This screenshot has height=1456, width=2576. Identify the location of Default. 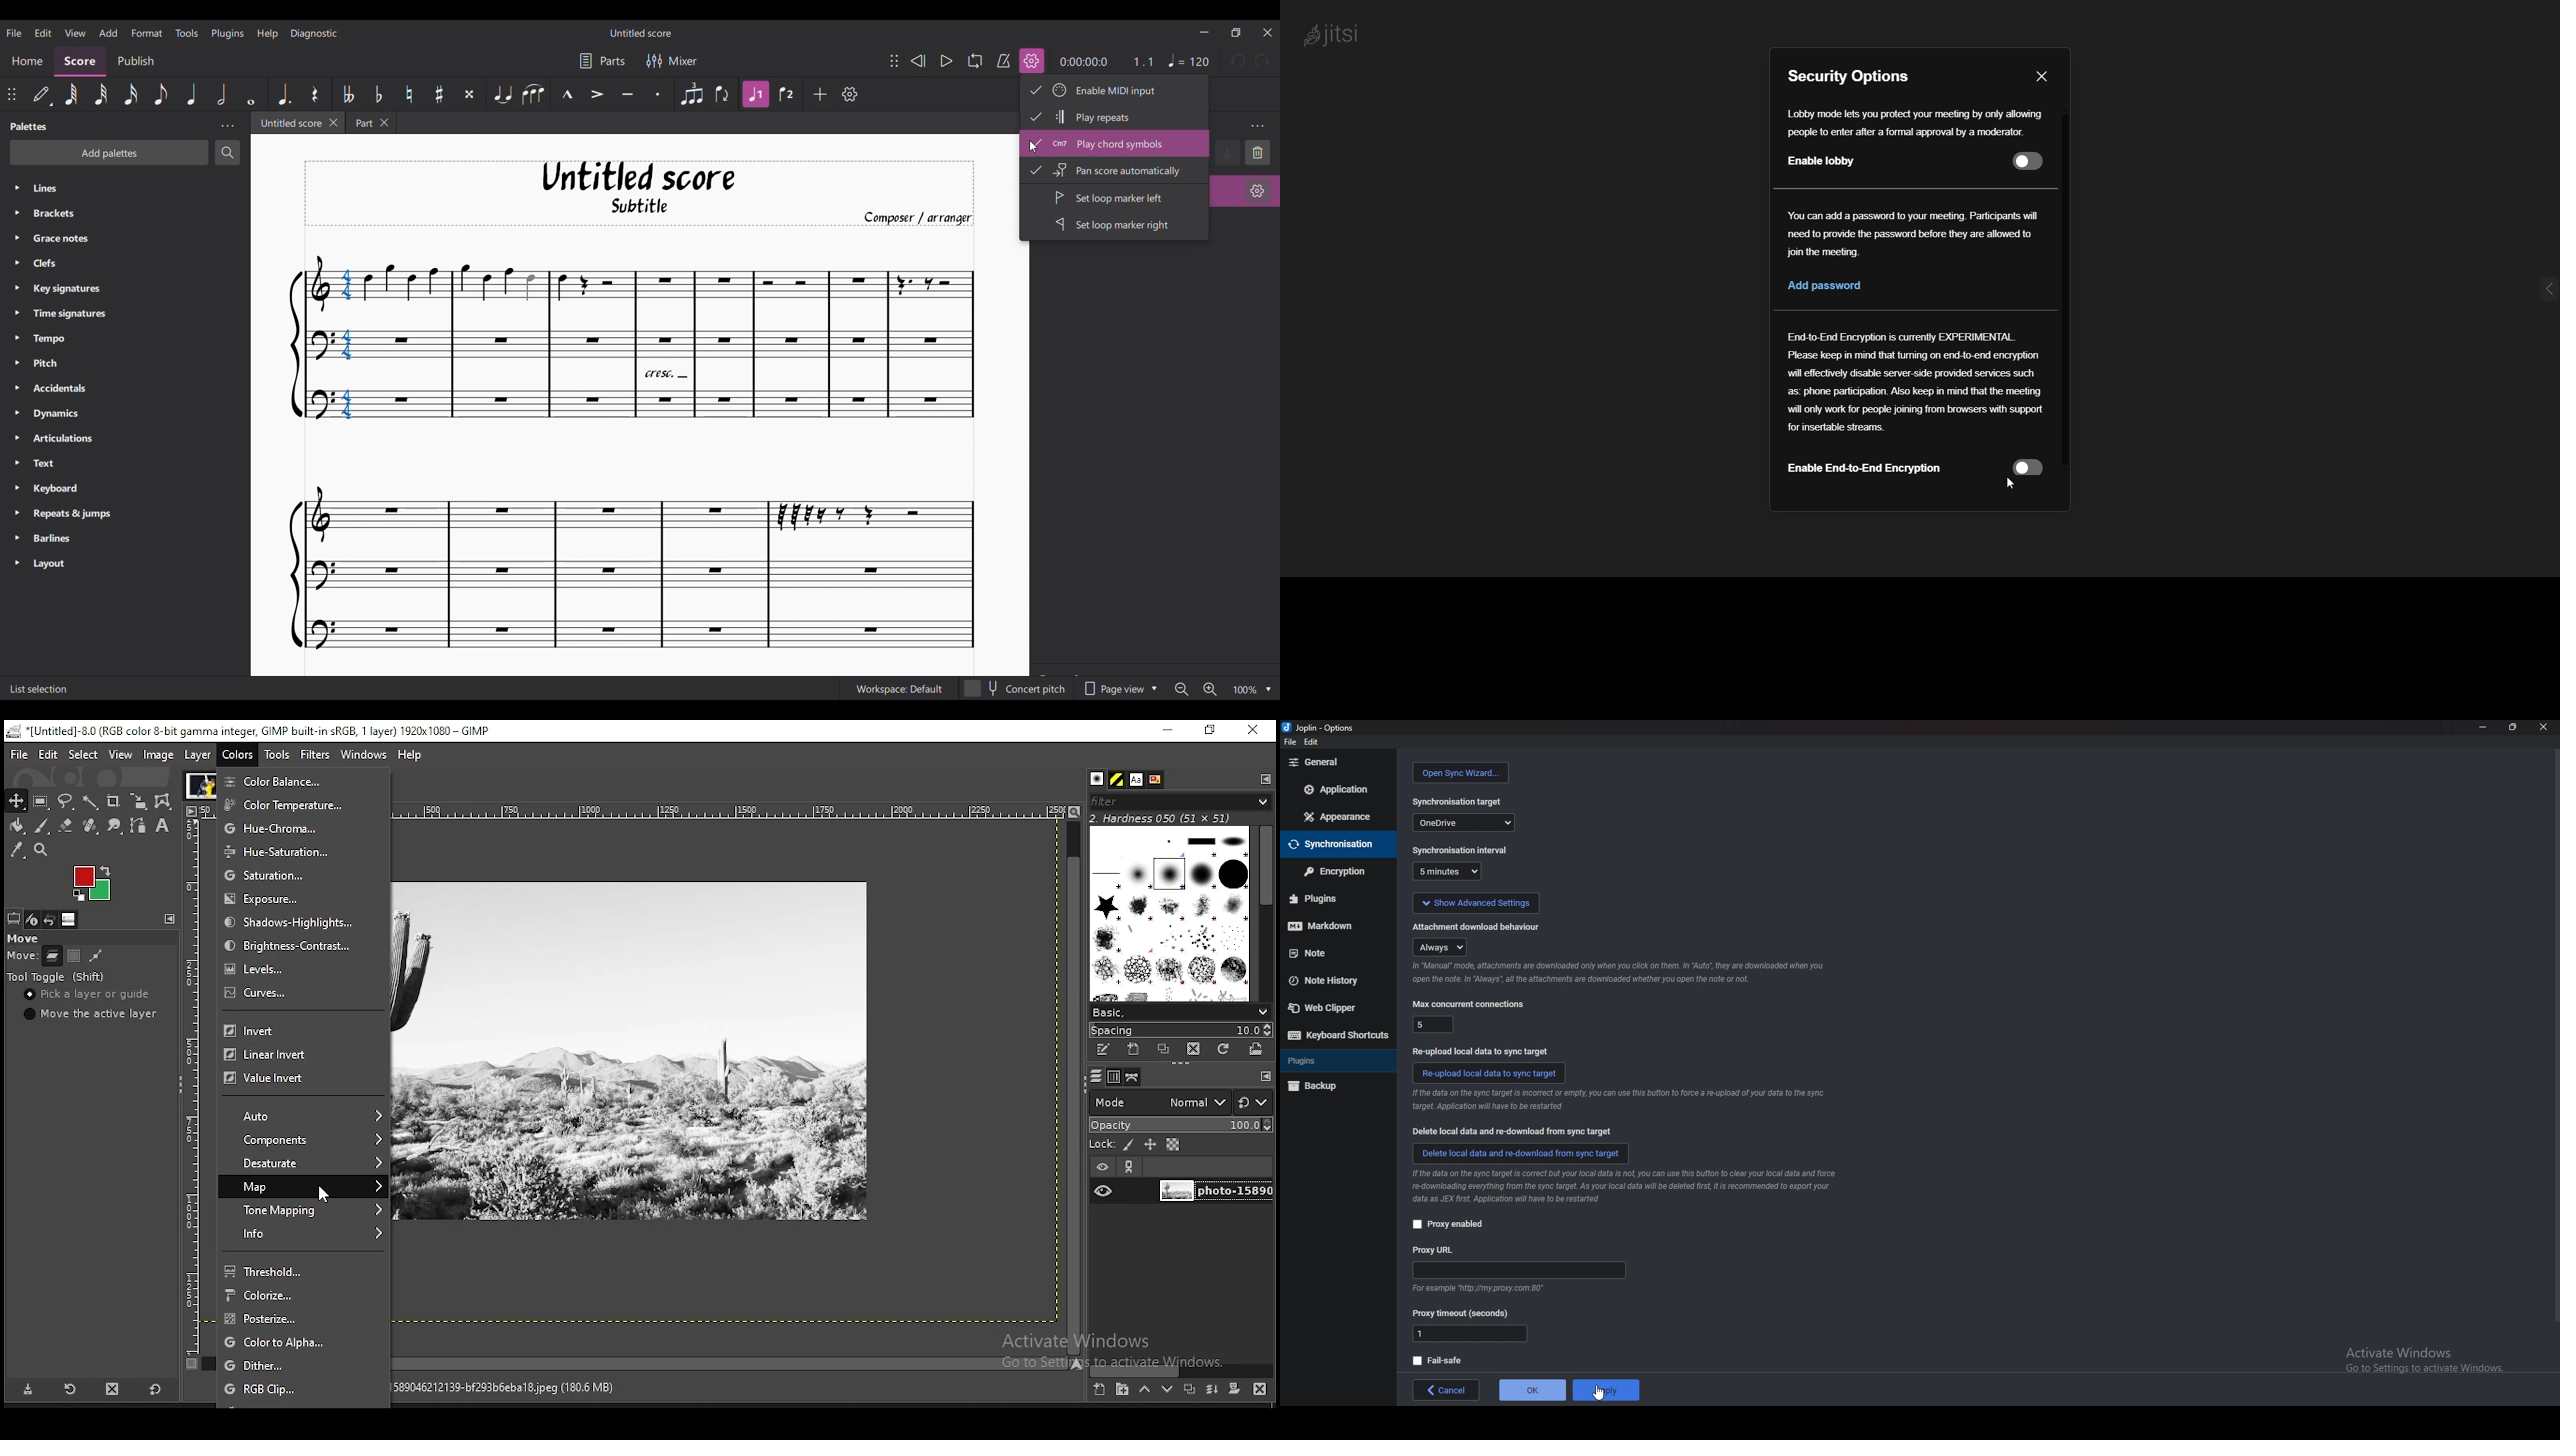
(42, 94).